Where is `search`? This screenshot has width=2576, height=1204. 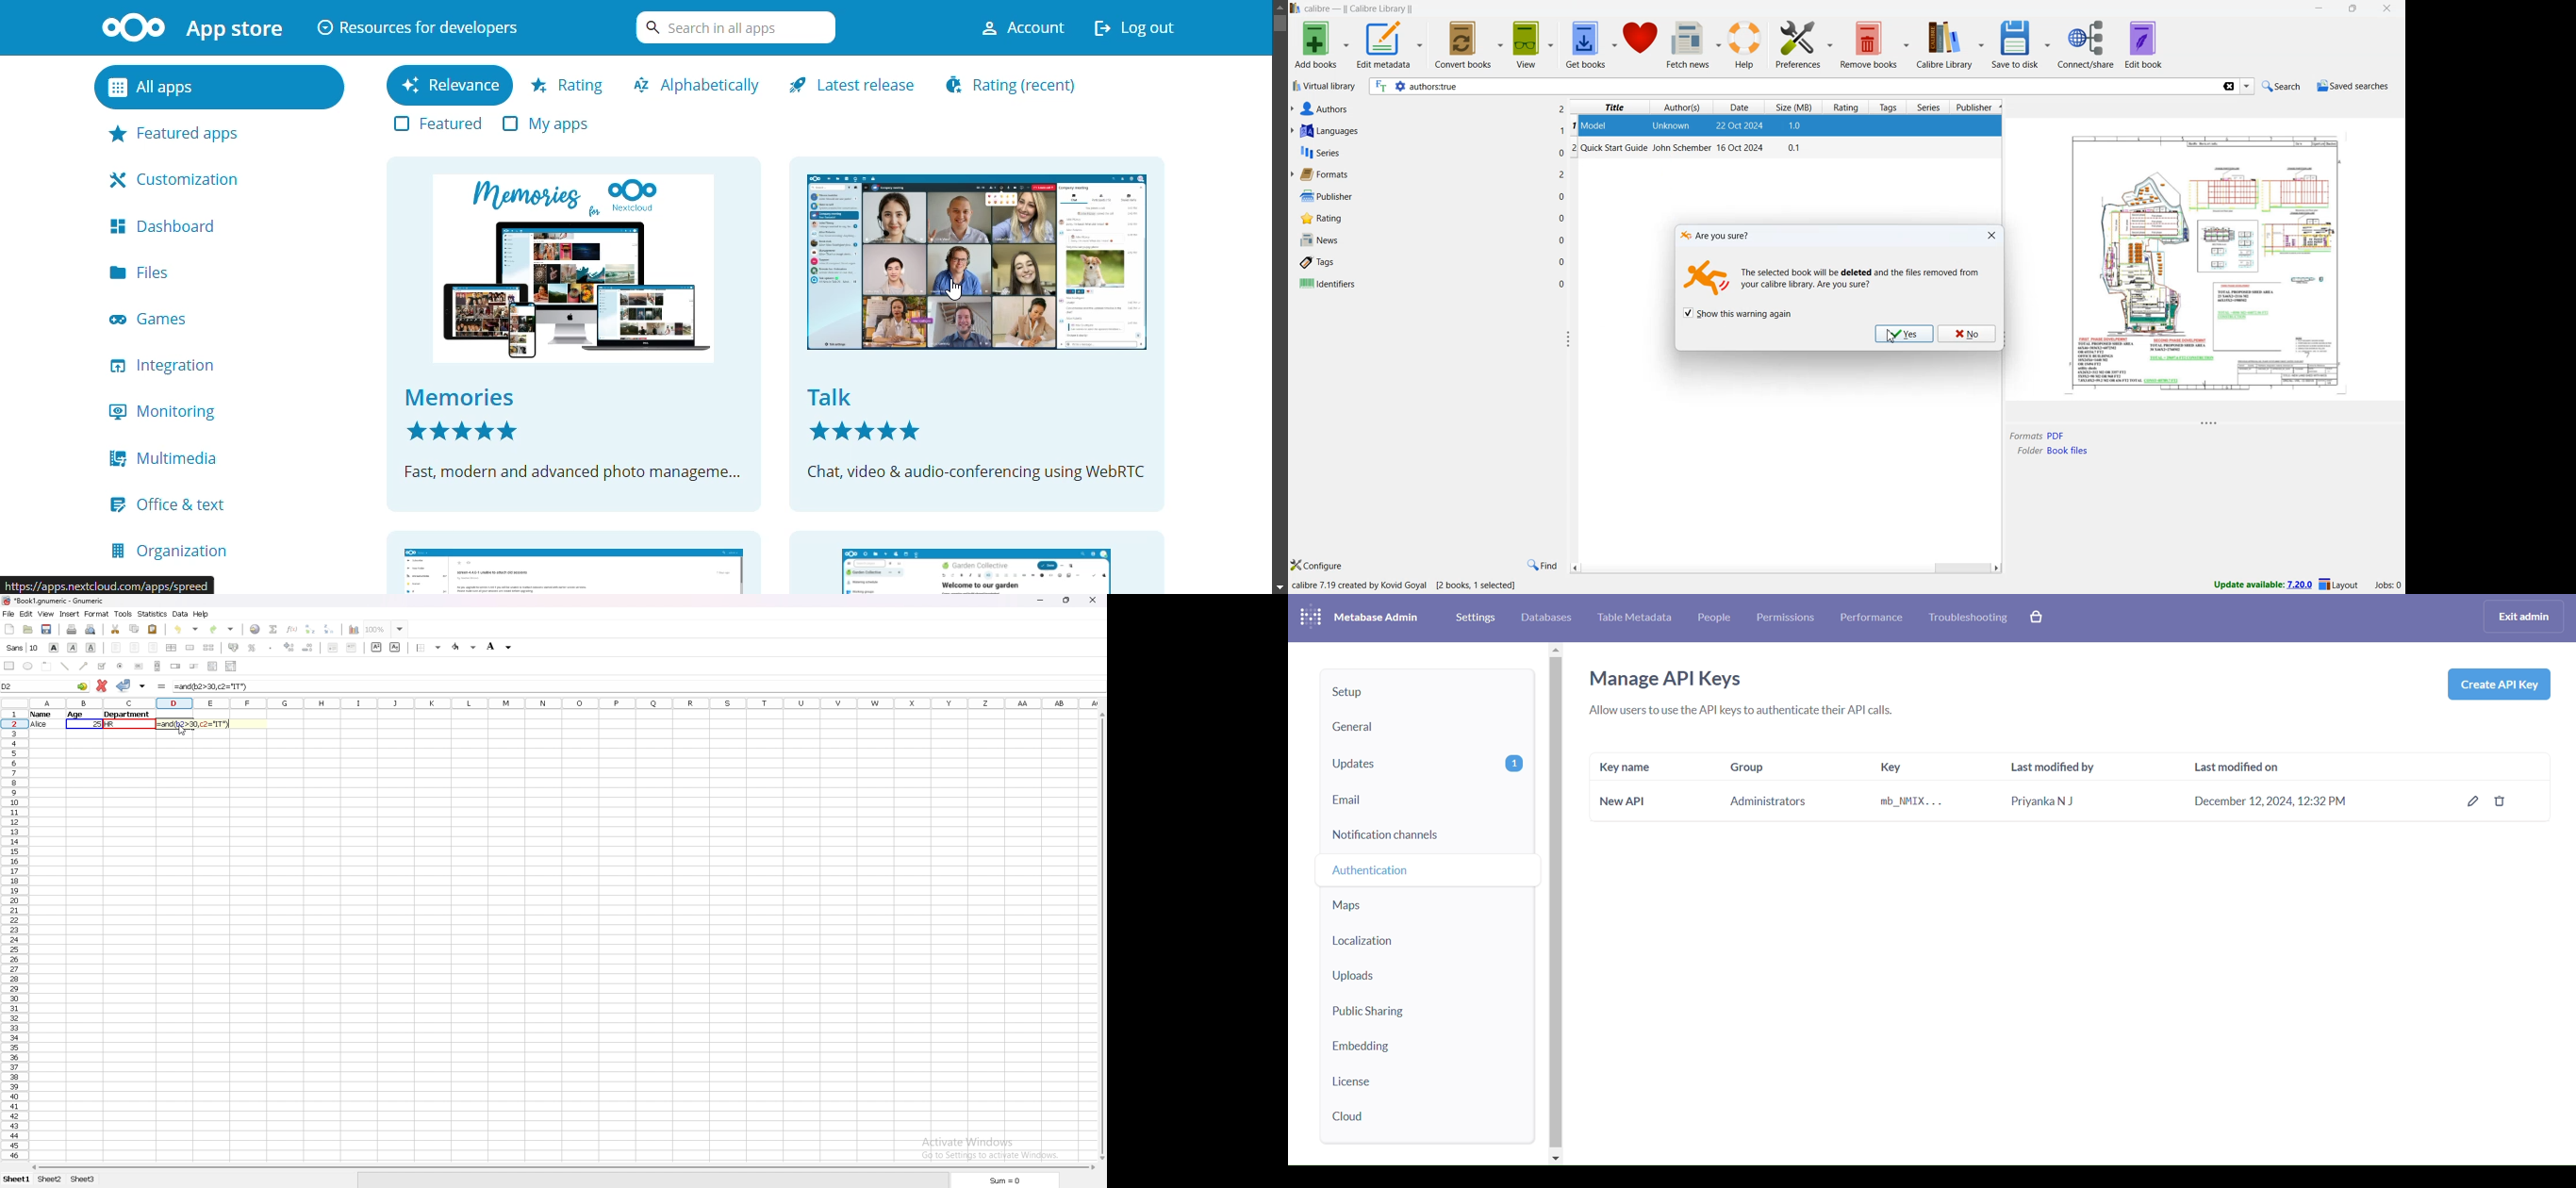 search is located at coordinates (2280, 86).